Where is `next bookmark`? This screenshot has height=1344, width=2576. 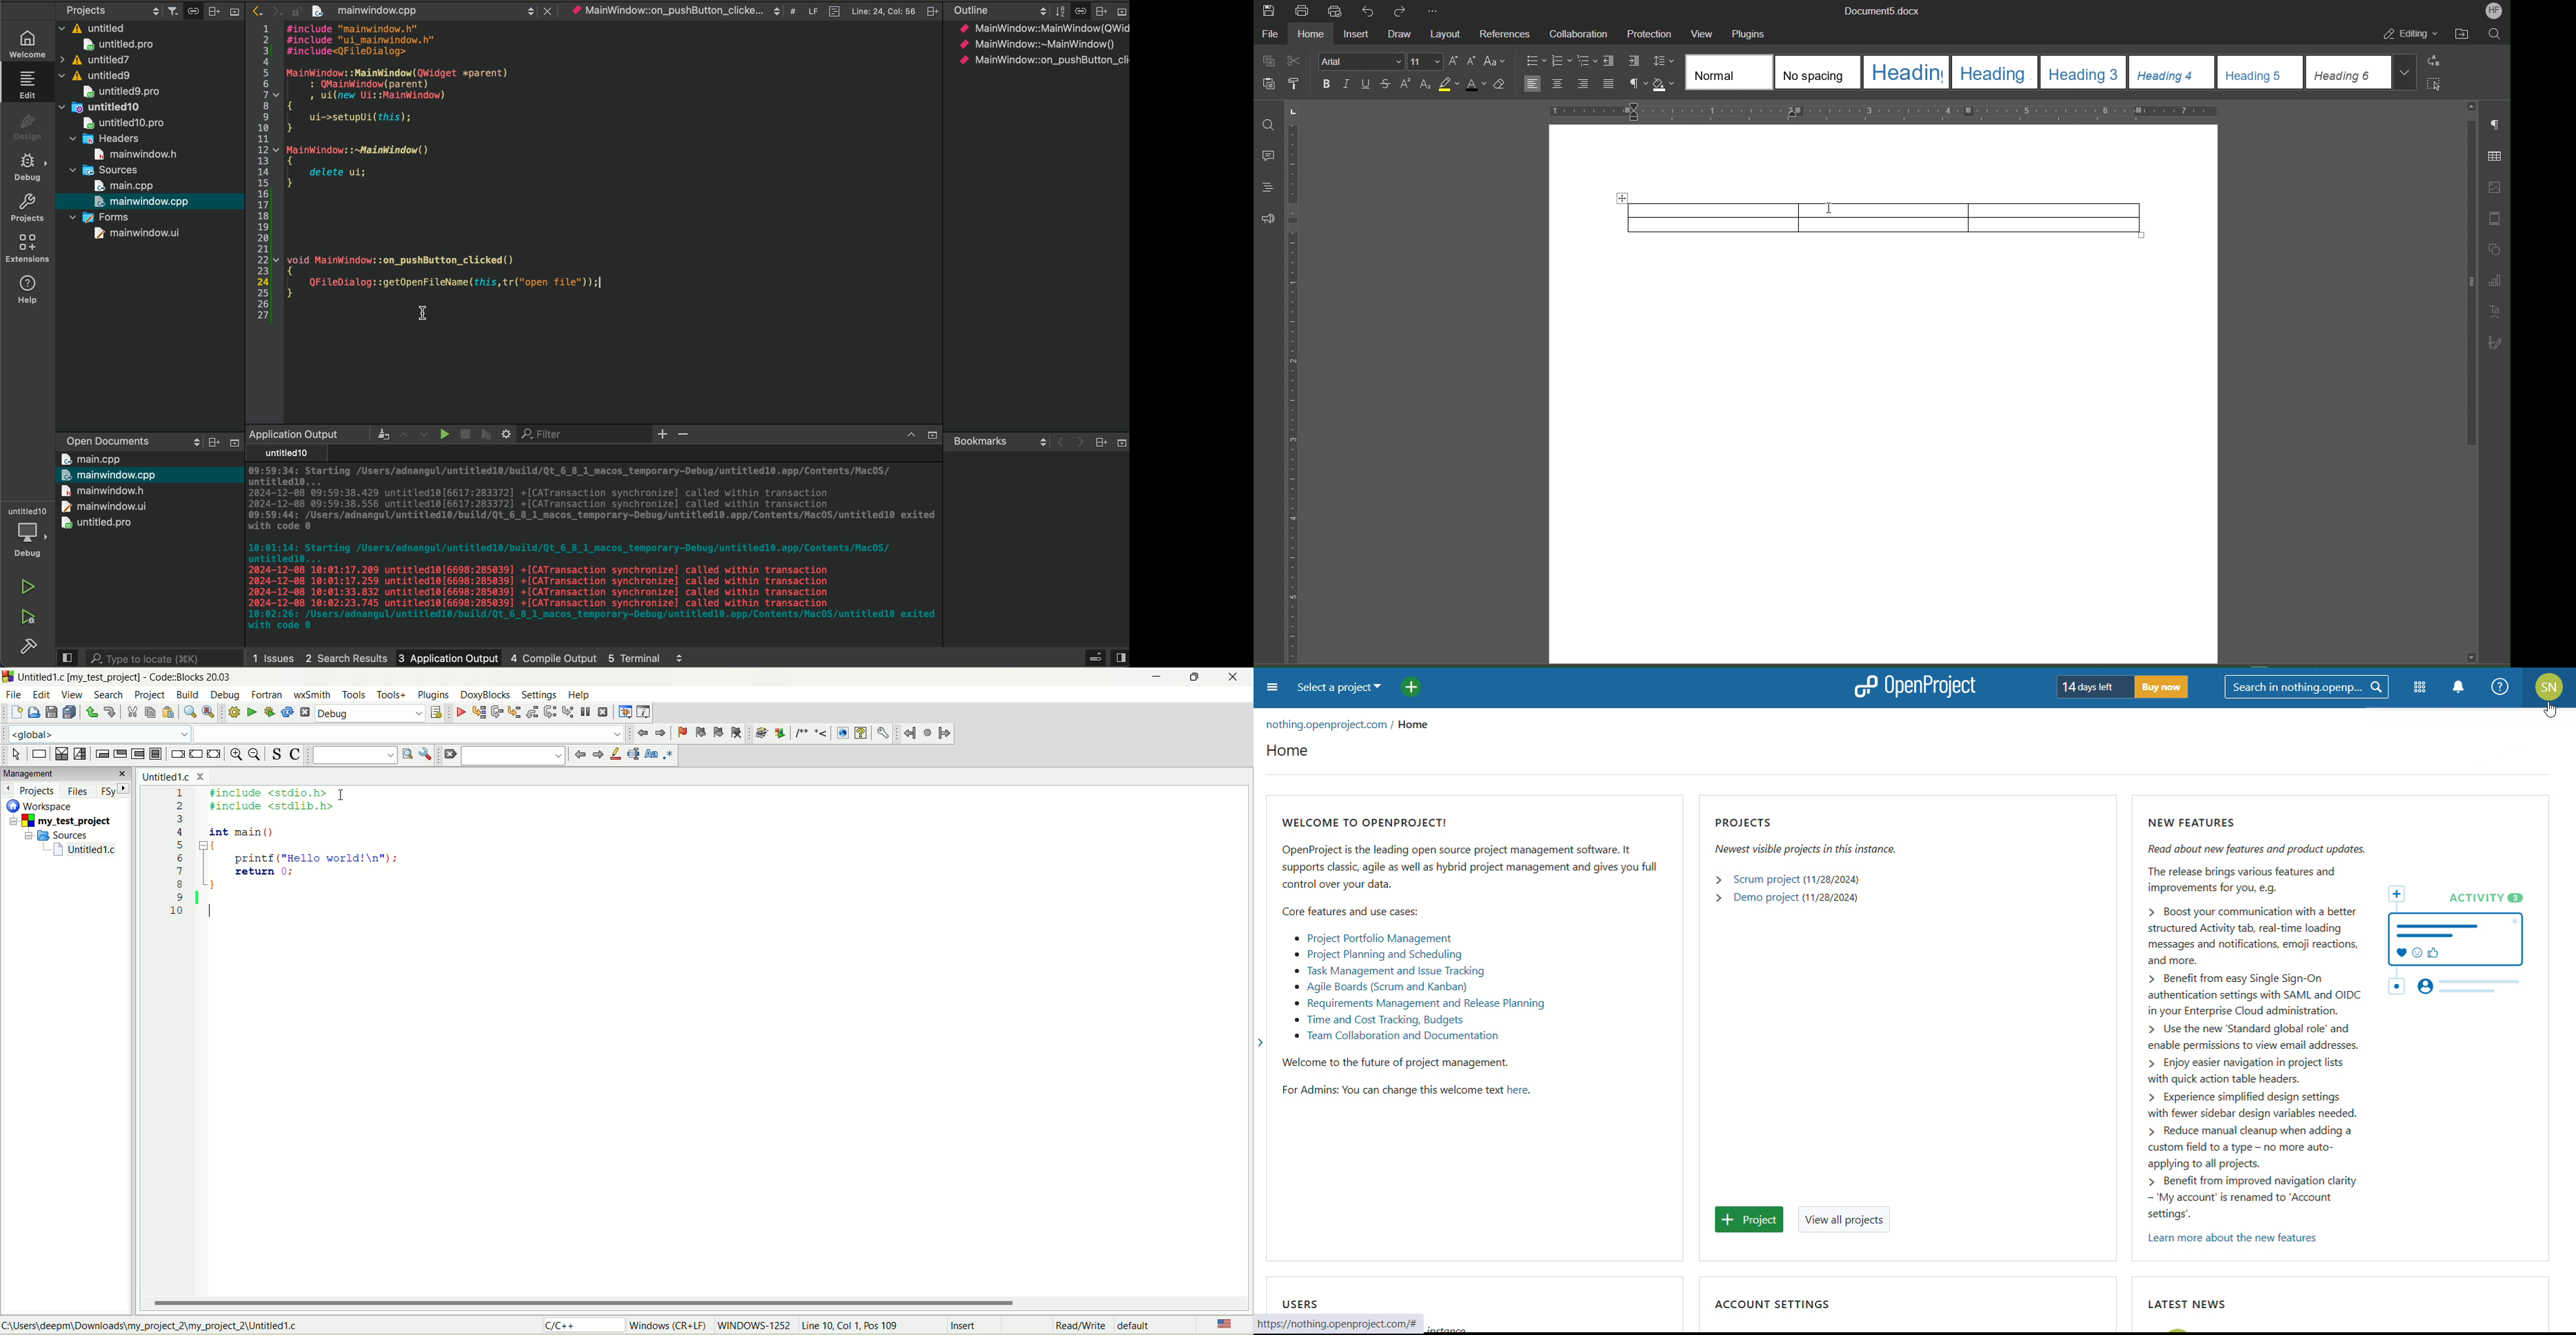
next bookmark is located at coordinates (720, 733).